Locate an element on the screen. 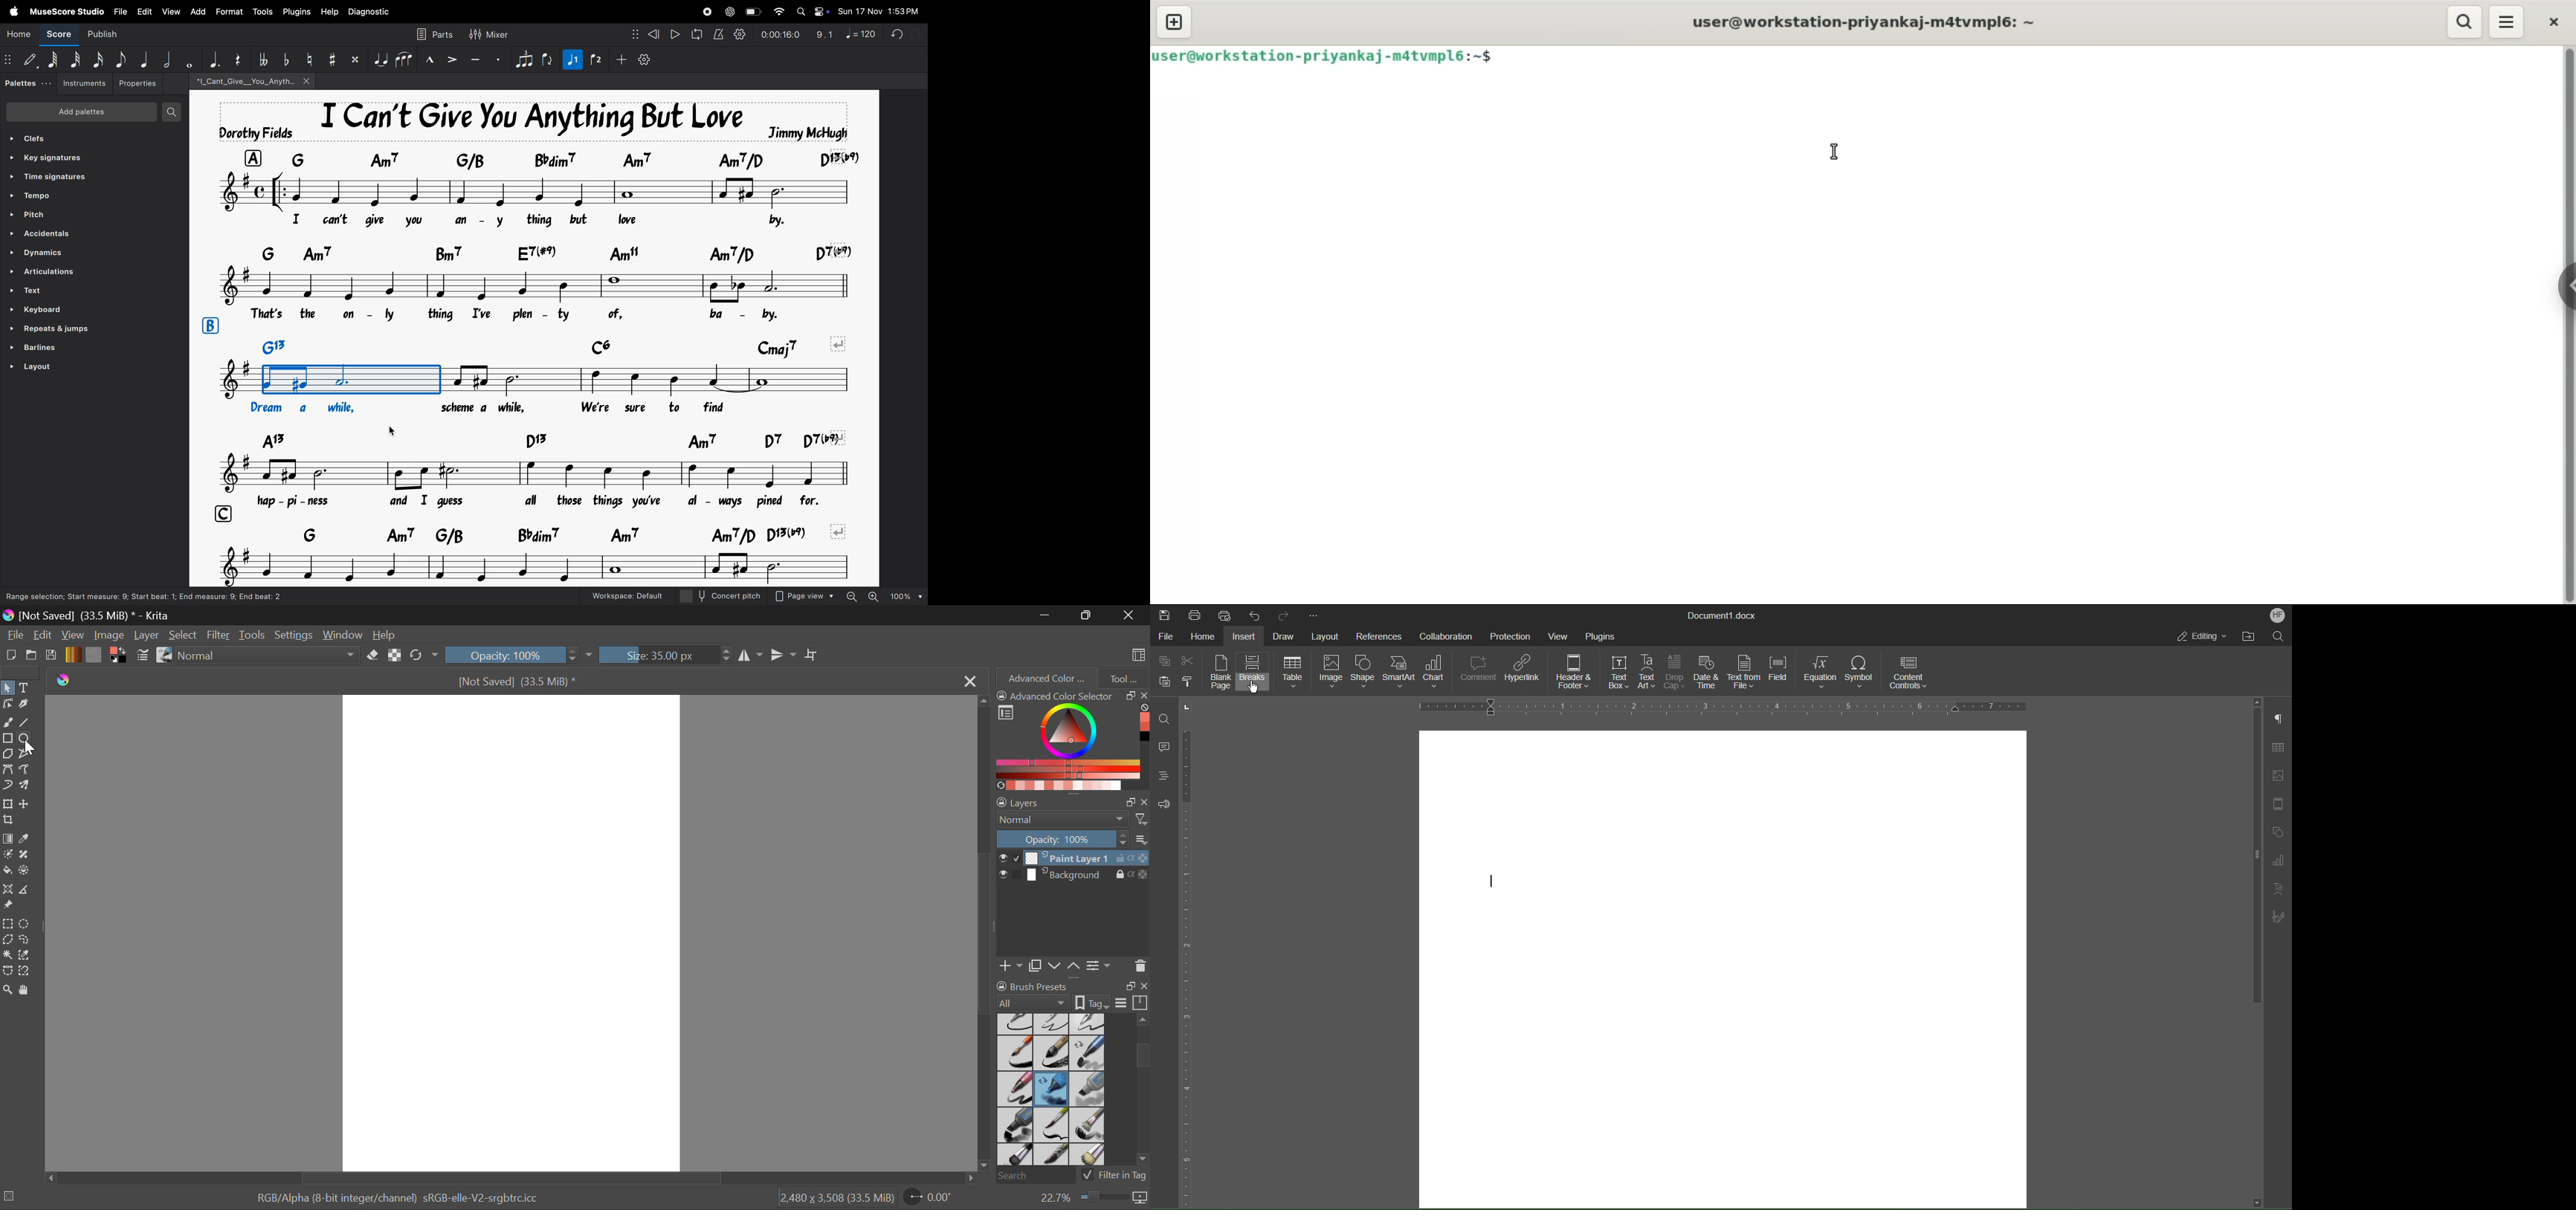 The width and height of the screenshot is (2576, 1232). Colorize Mask Tool is located at coordinates (8, 855).